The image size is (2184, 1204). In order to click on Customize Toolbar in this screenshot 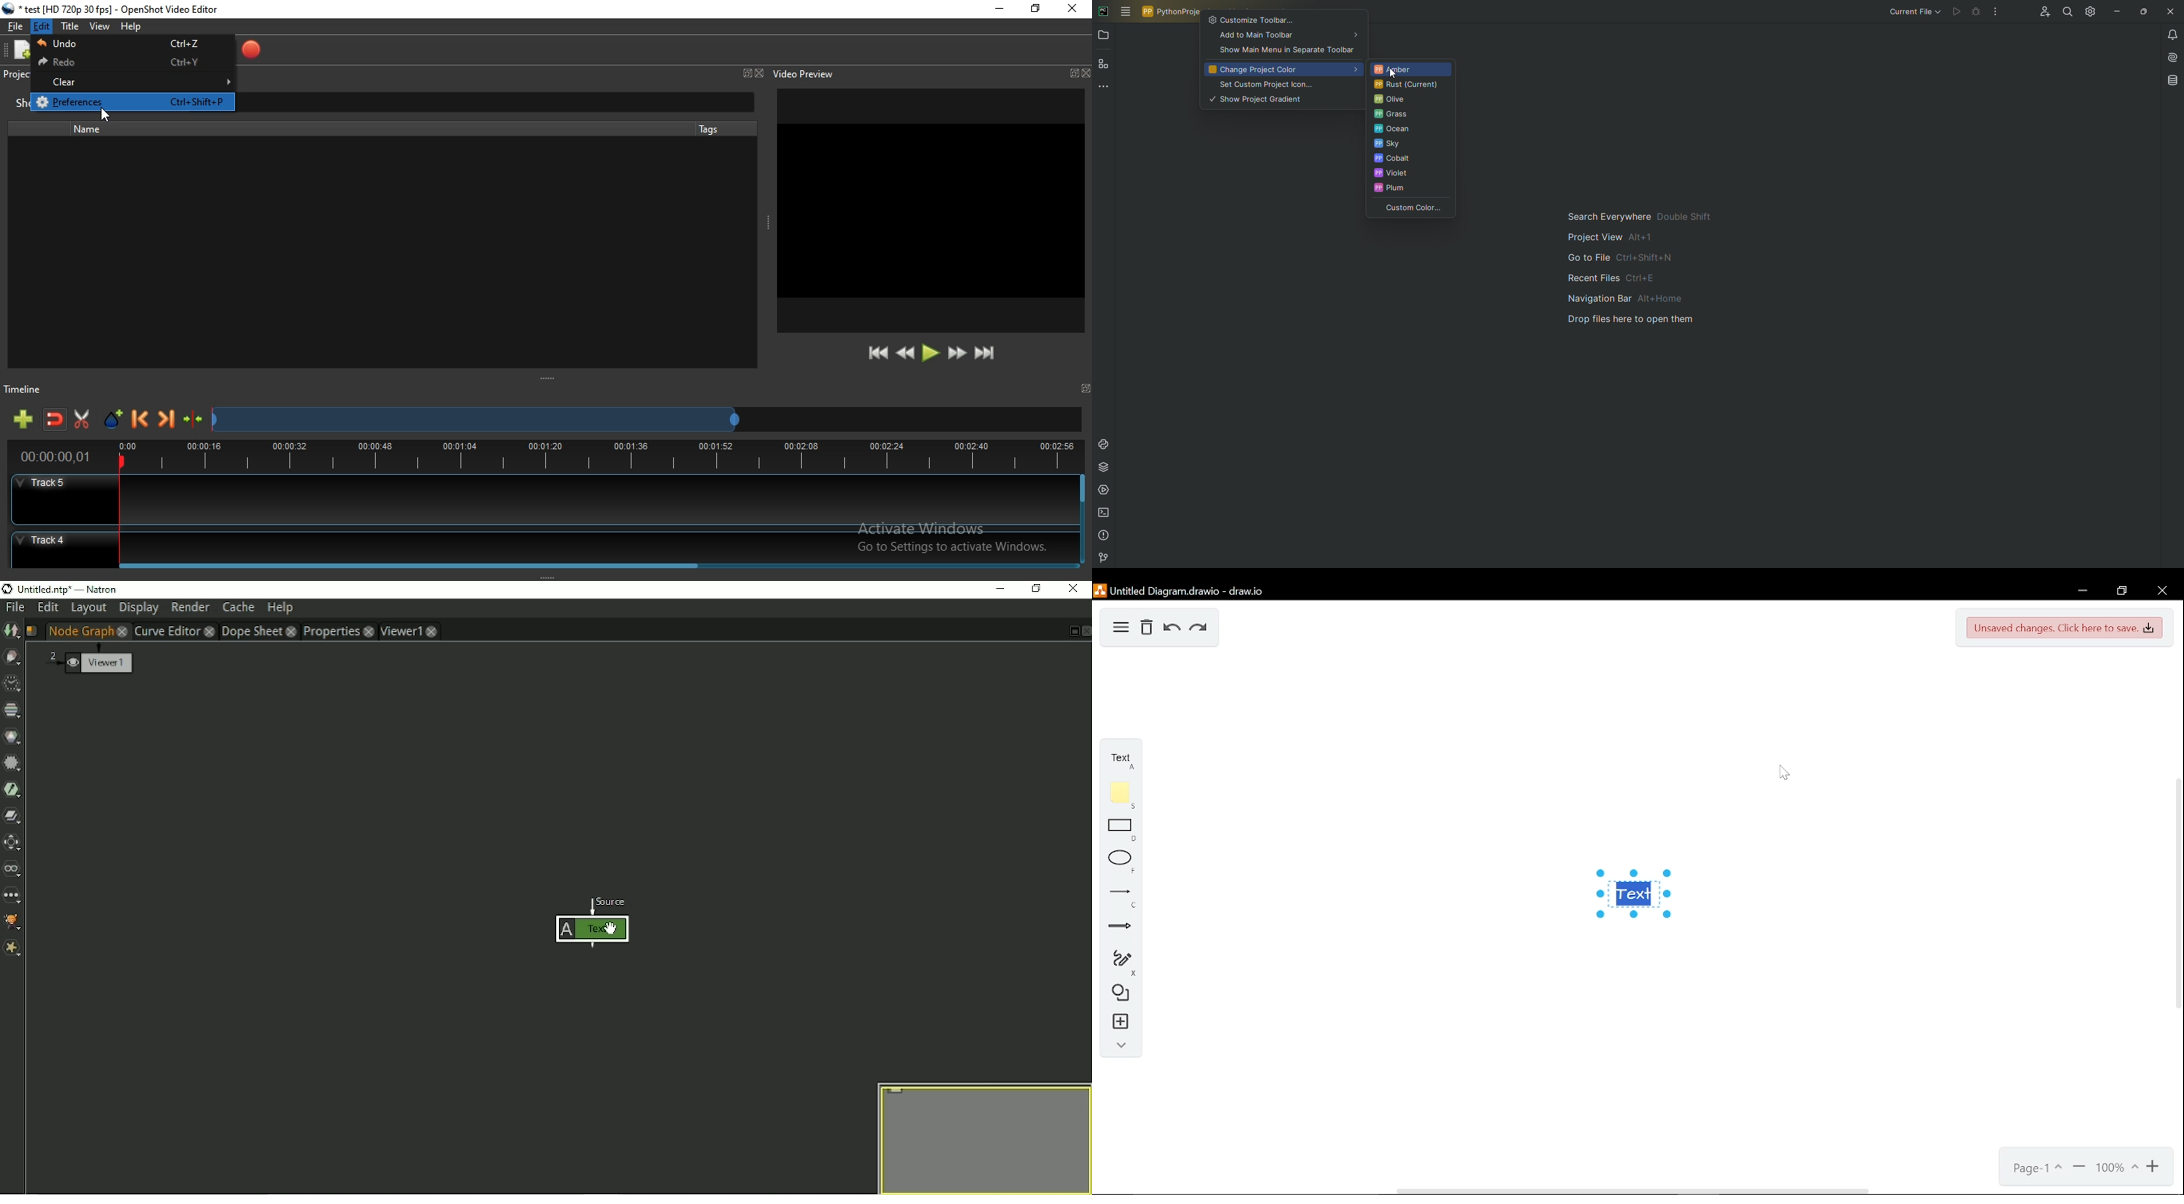, I will do `click(1284, 19)`.